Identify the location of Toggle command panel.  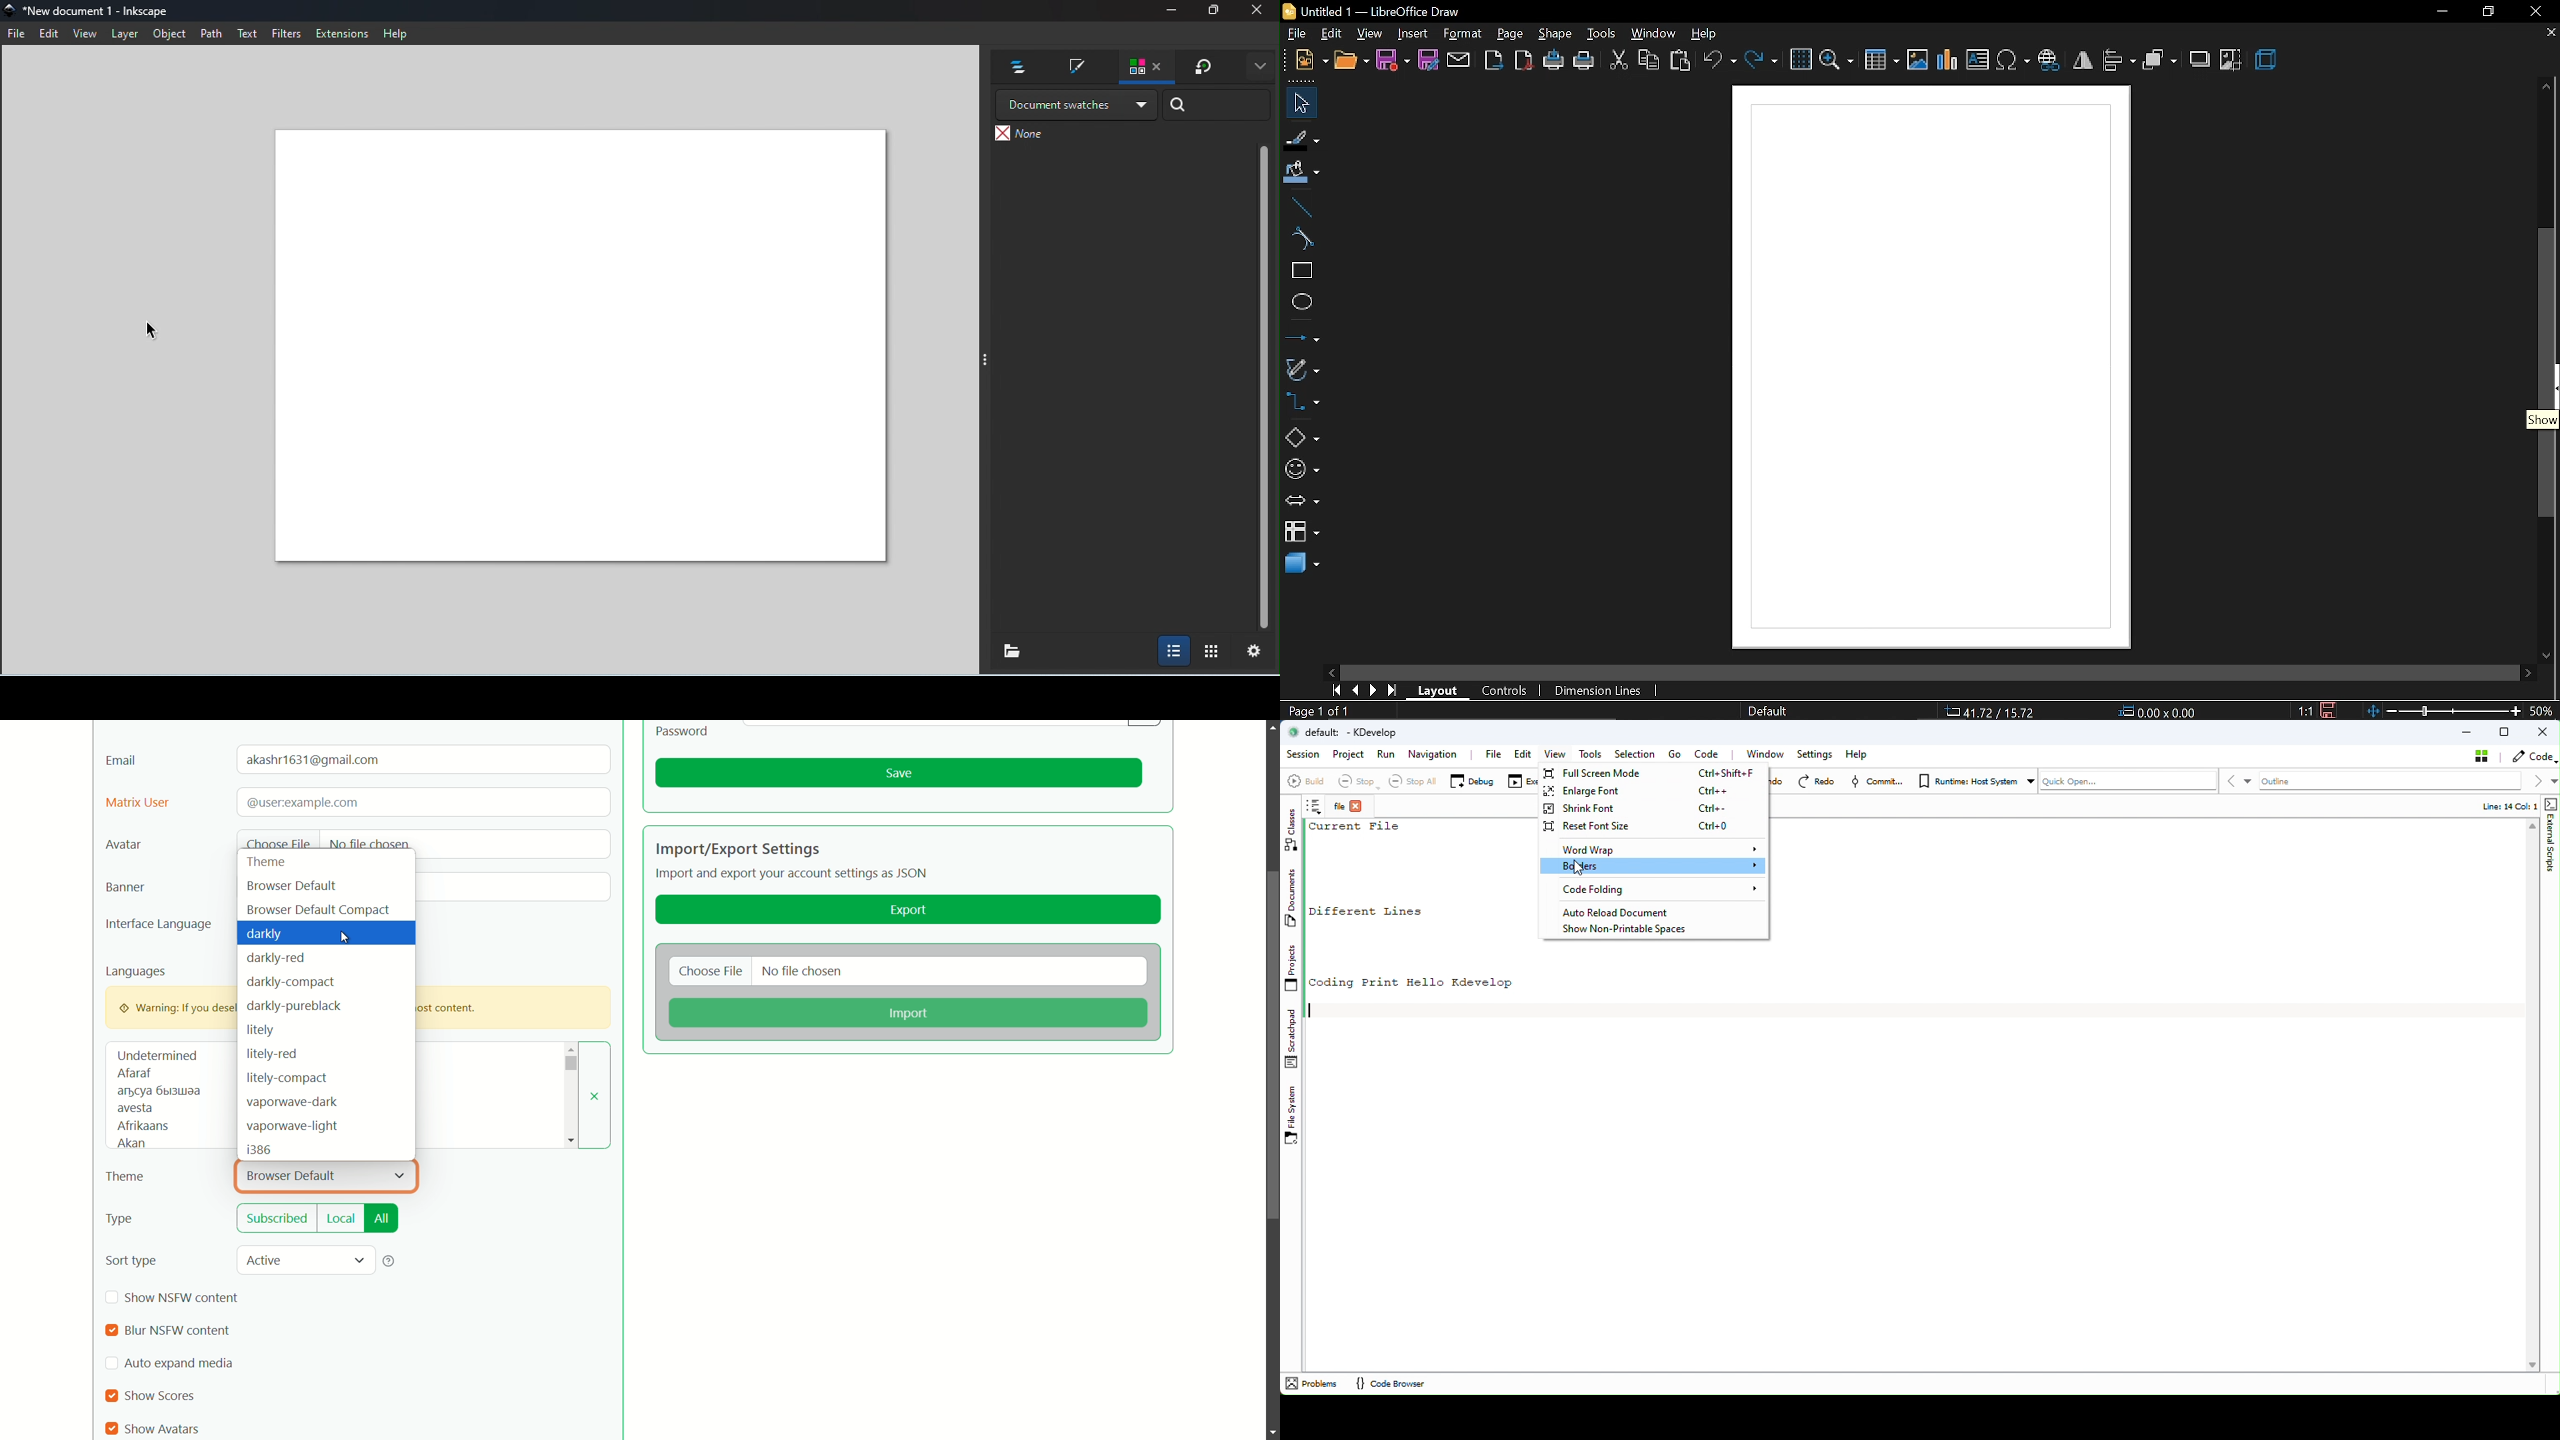
(1271, 362).